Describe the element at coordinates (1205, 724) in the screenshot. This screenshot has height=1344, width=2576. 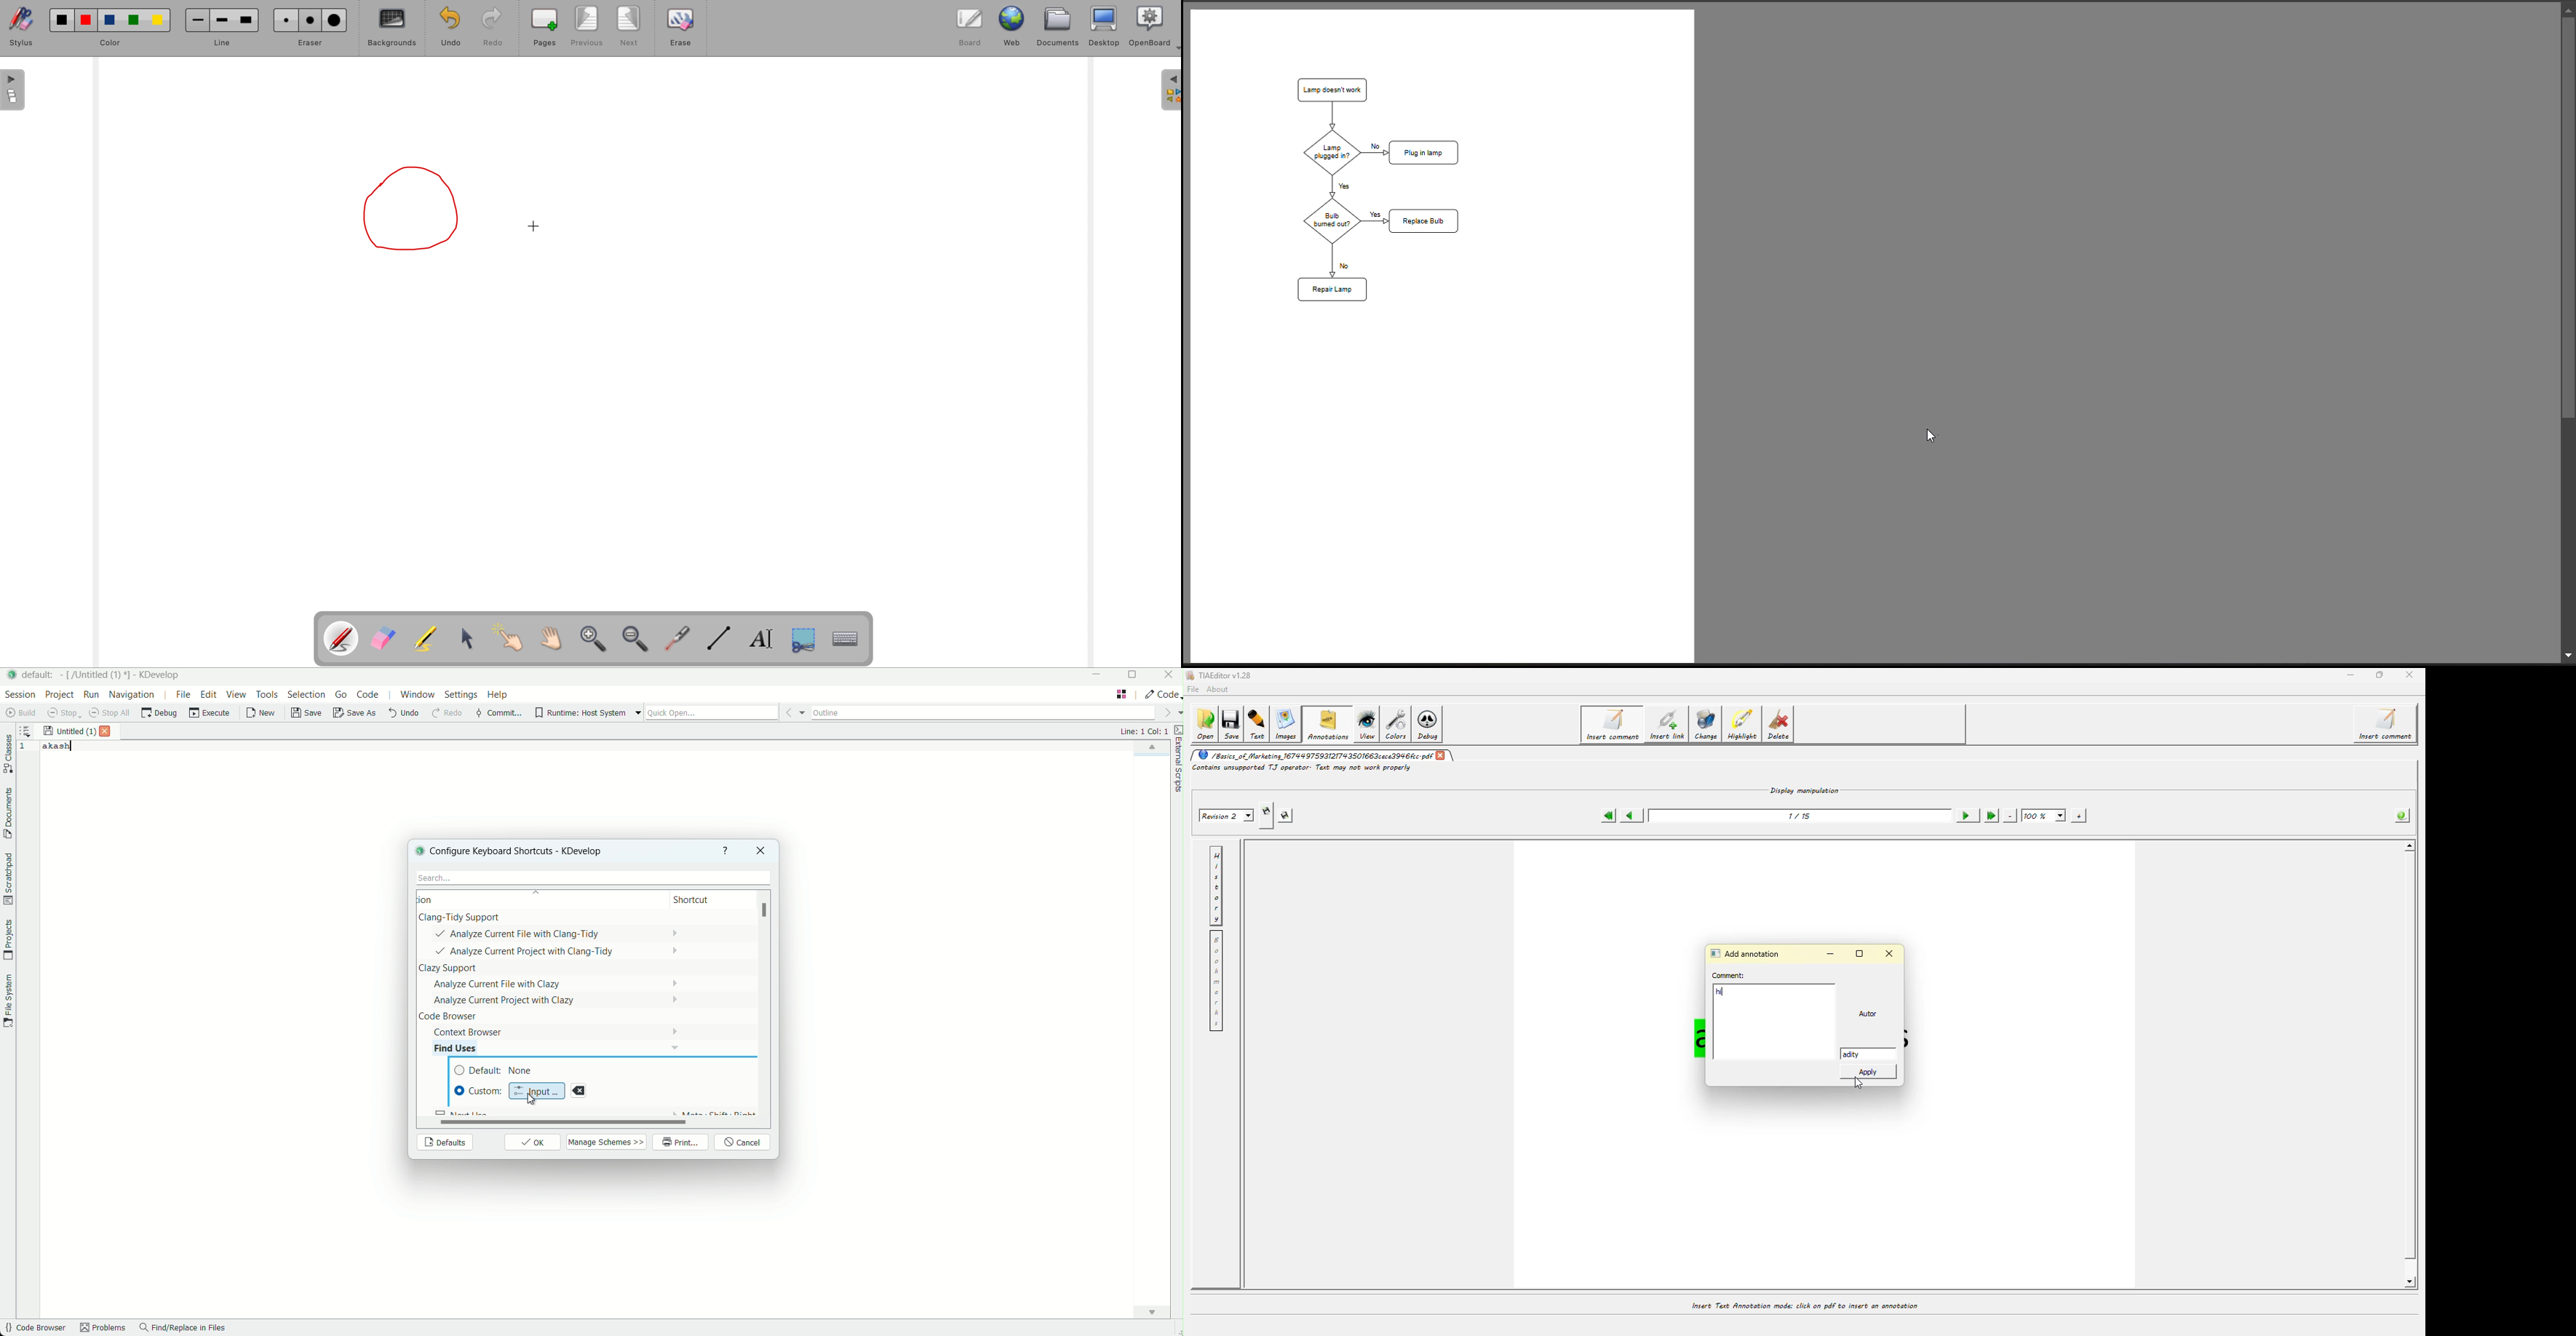
I see `open` at that location.